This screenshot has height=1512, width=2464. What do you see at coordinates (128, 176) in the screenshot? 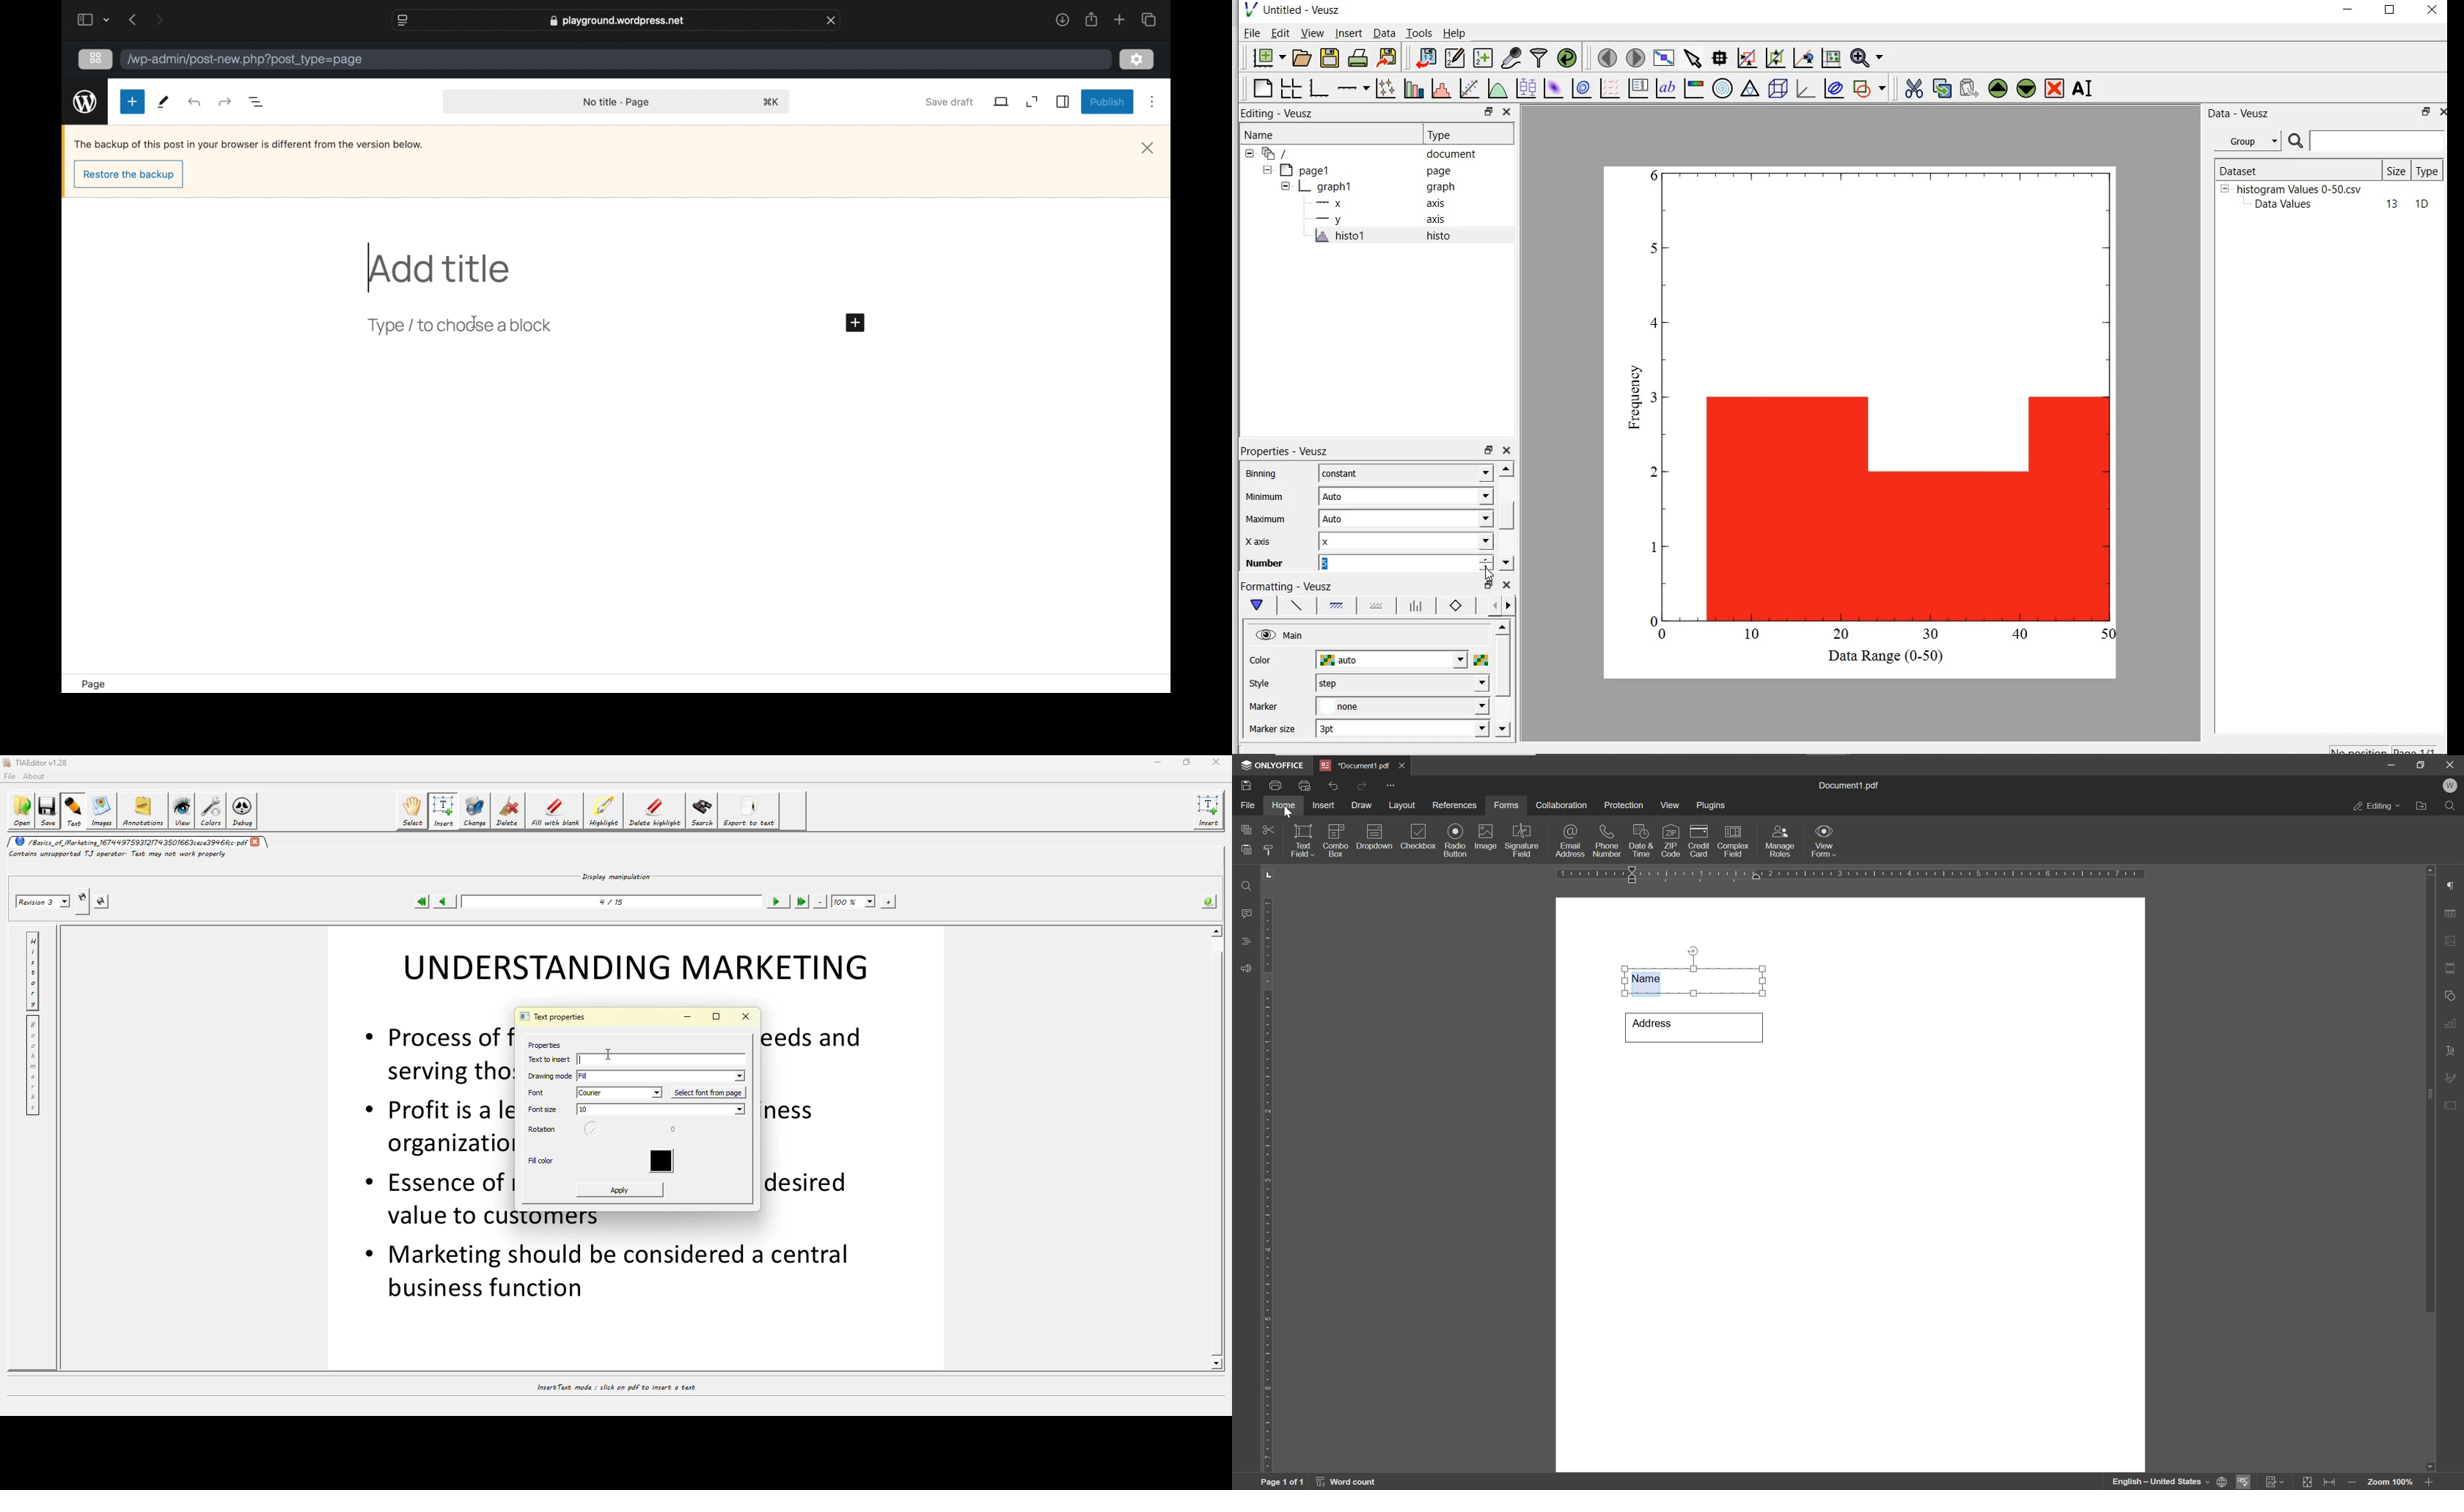
I see `restore the backup` at bounding box center [128, 176].